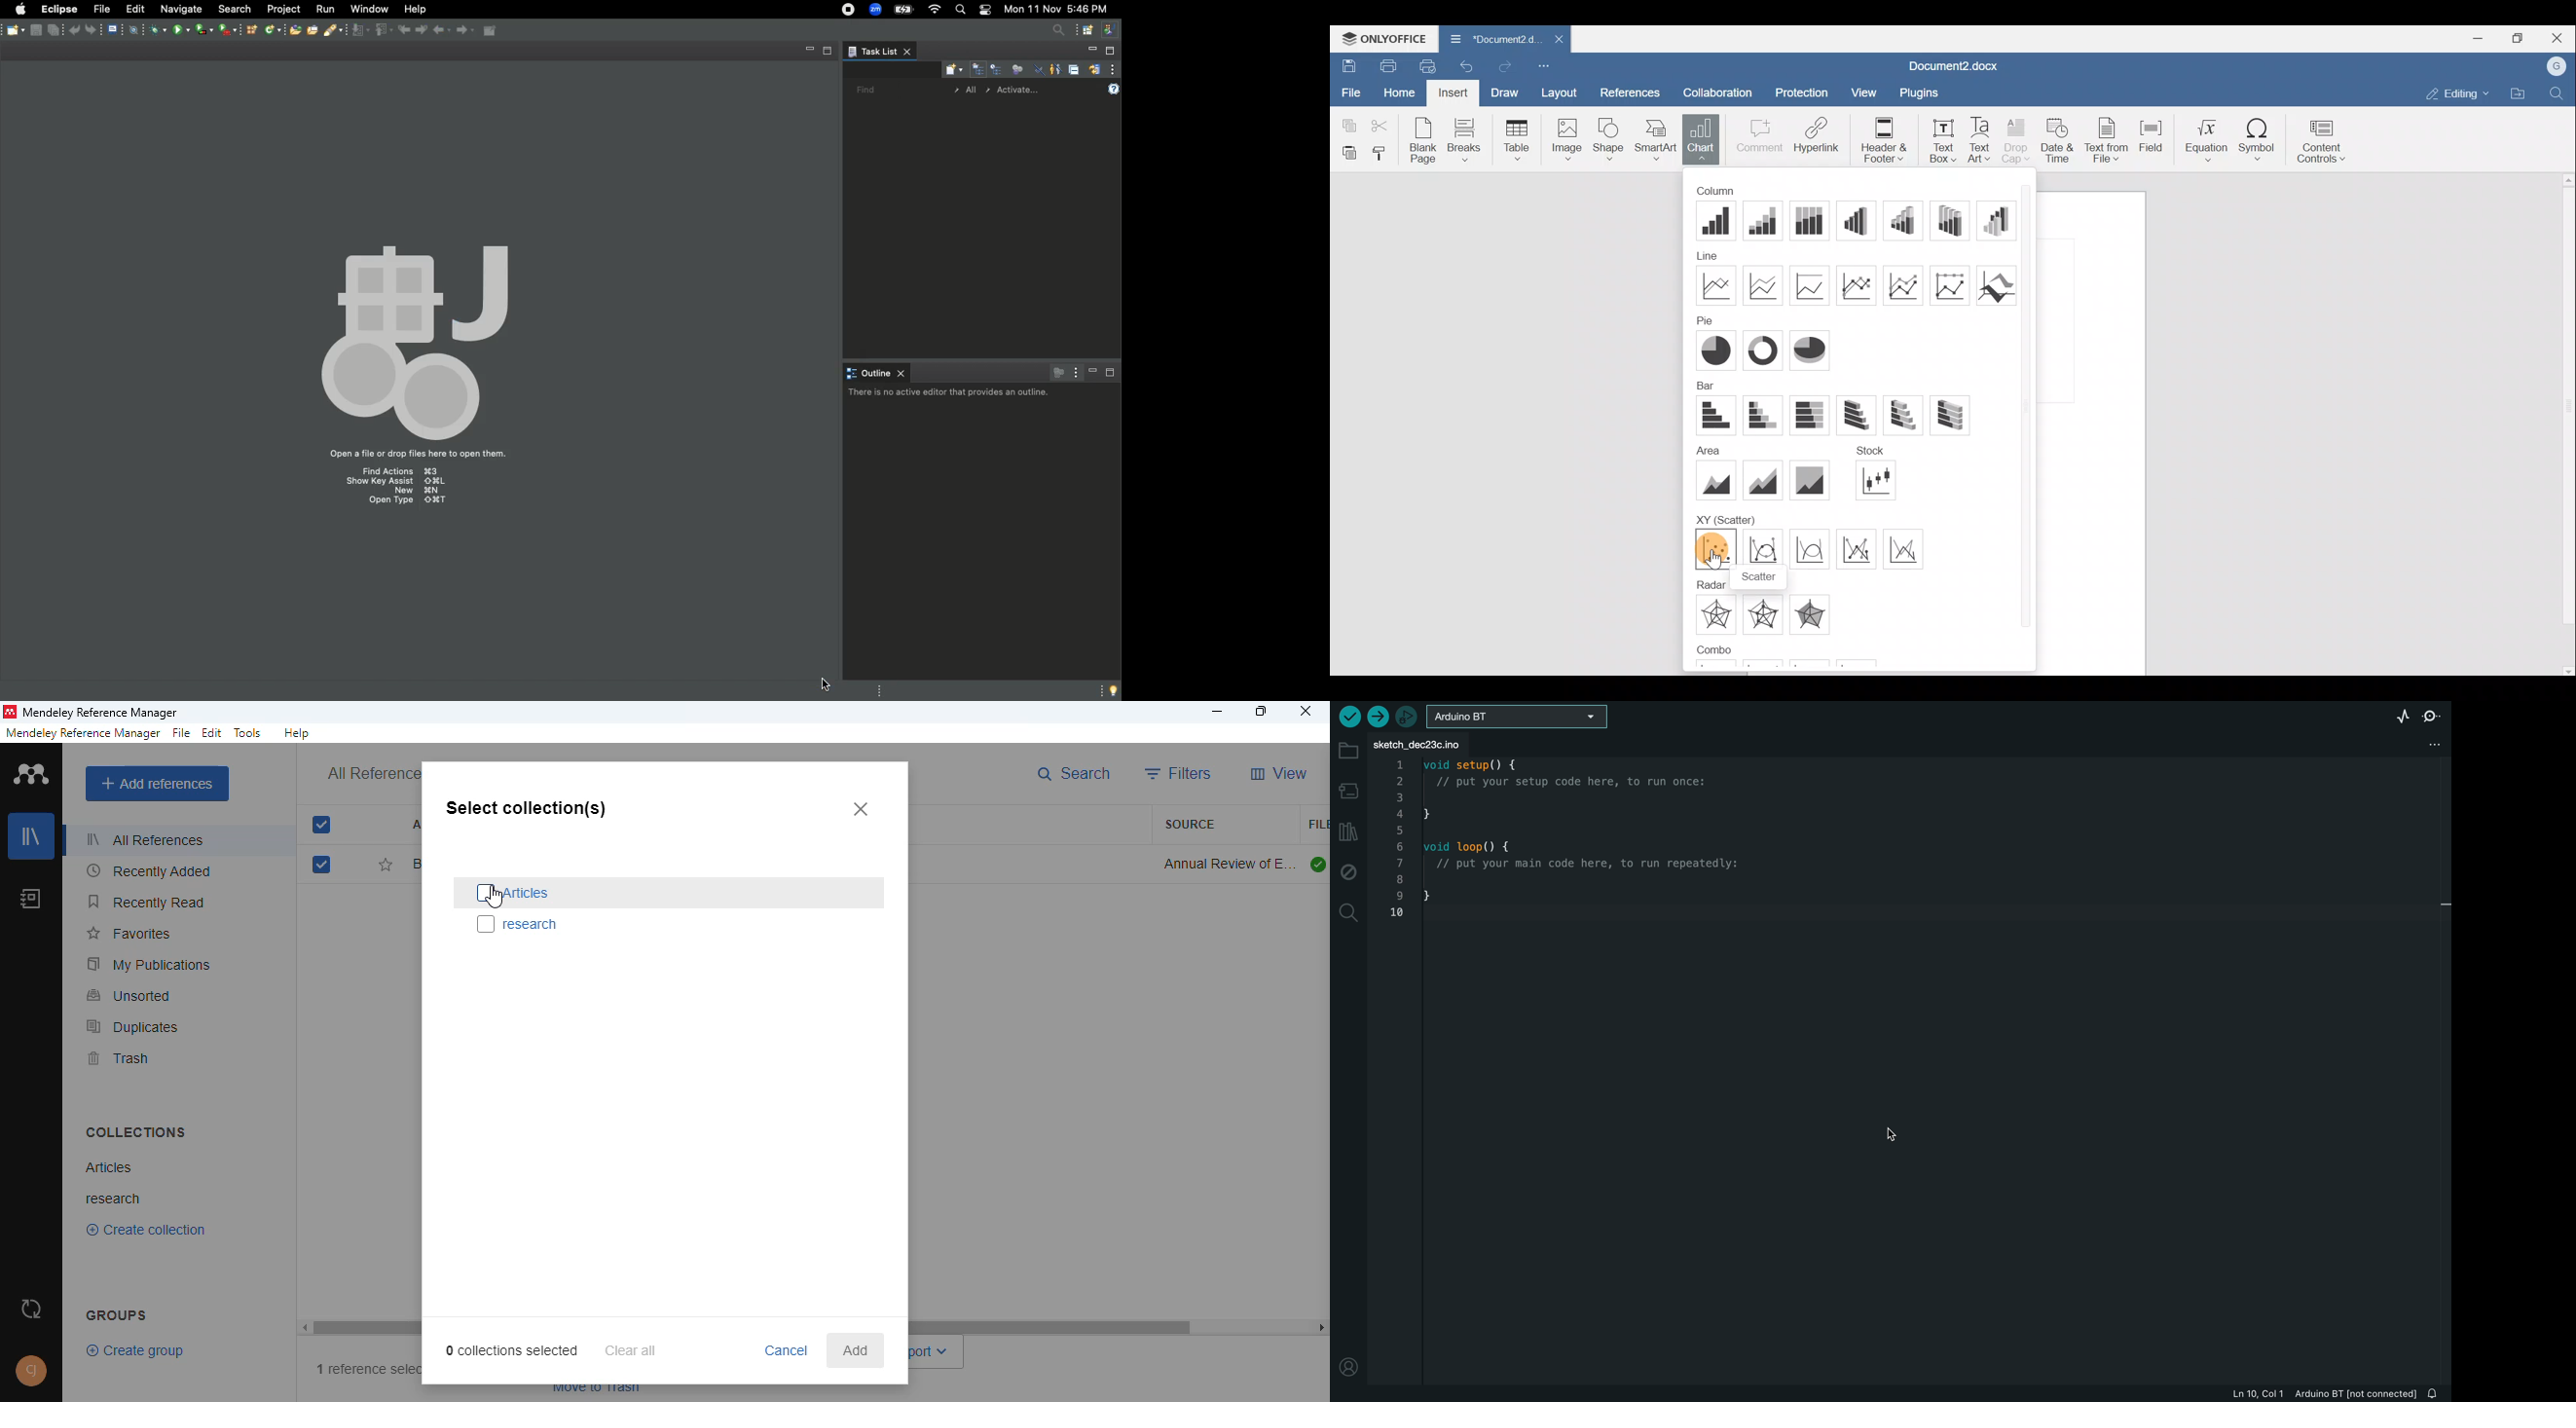 This screenshot has width=2576, height=1428. Describe the element at coordinates (1552, 40) in the screenshot. I see `Close document` at that location.